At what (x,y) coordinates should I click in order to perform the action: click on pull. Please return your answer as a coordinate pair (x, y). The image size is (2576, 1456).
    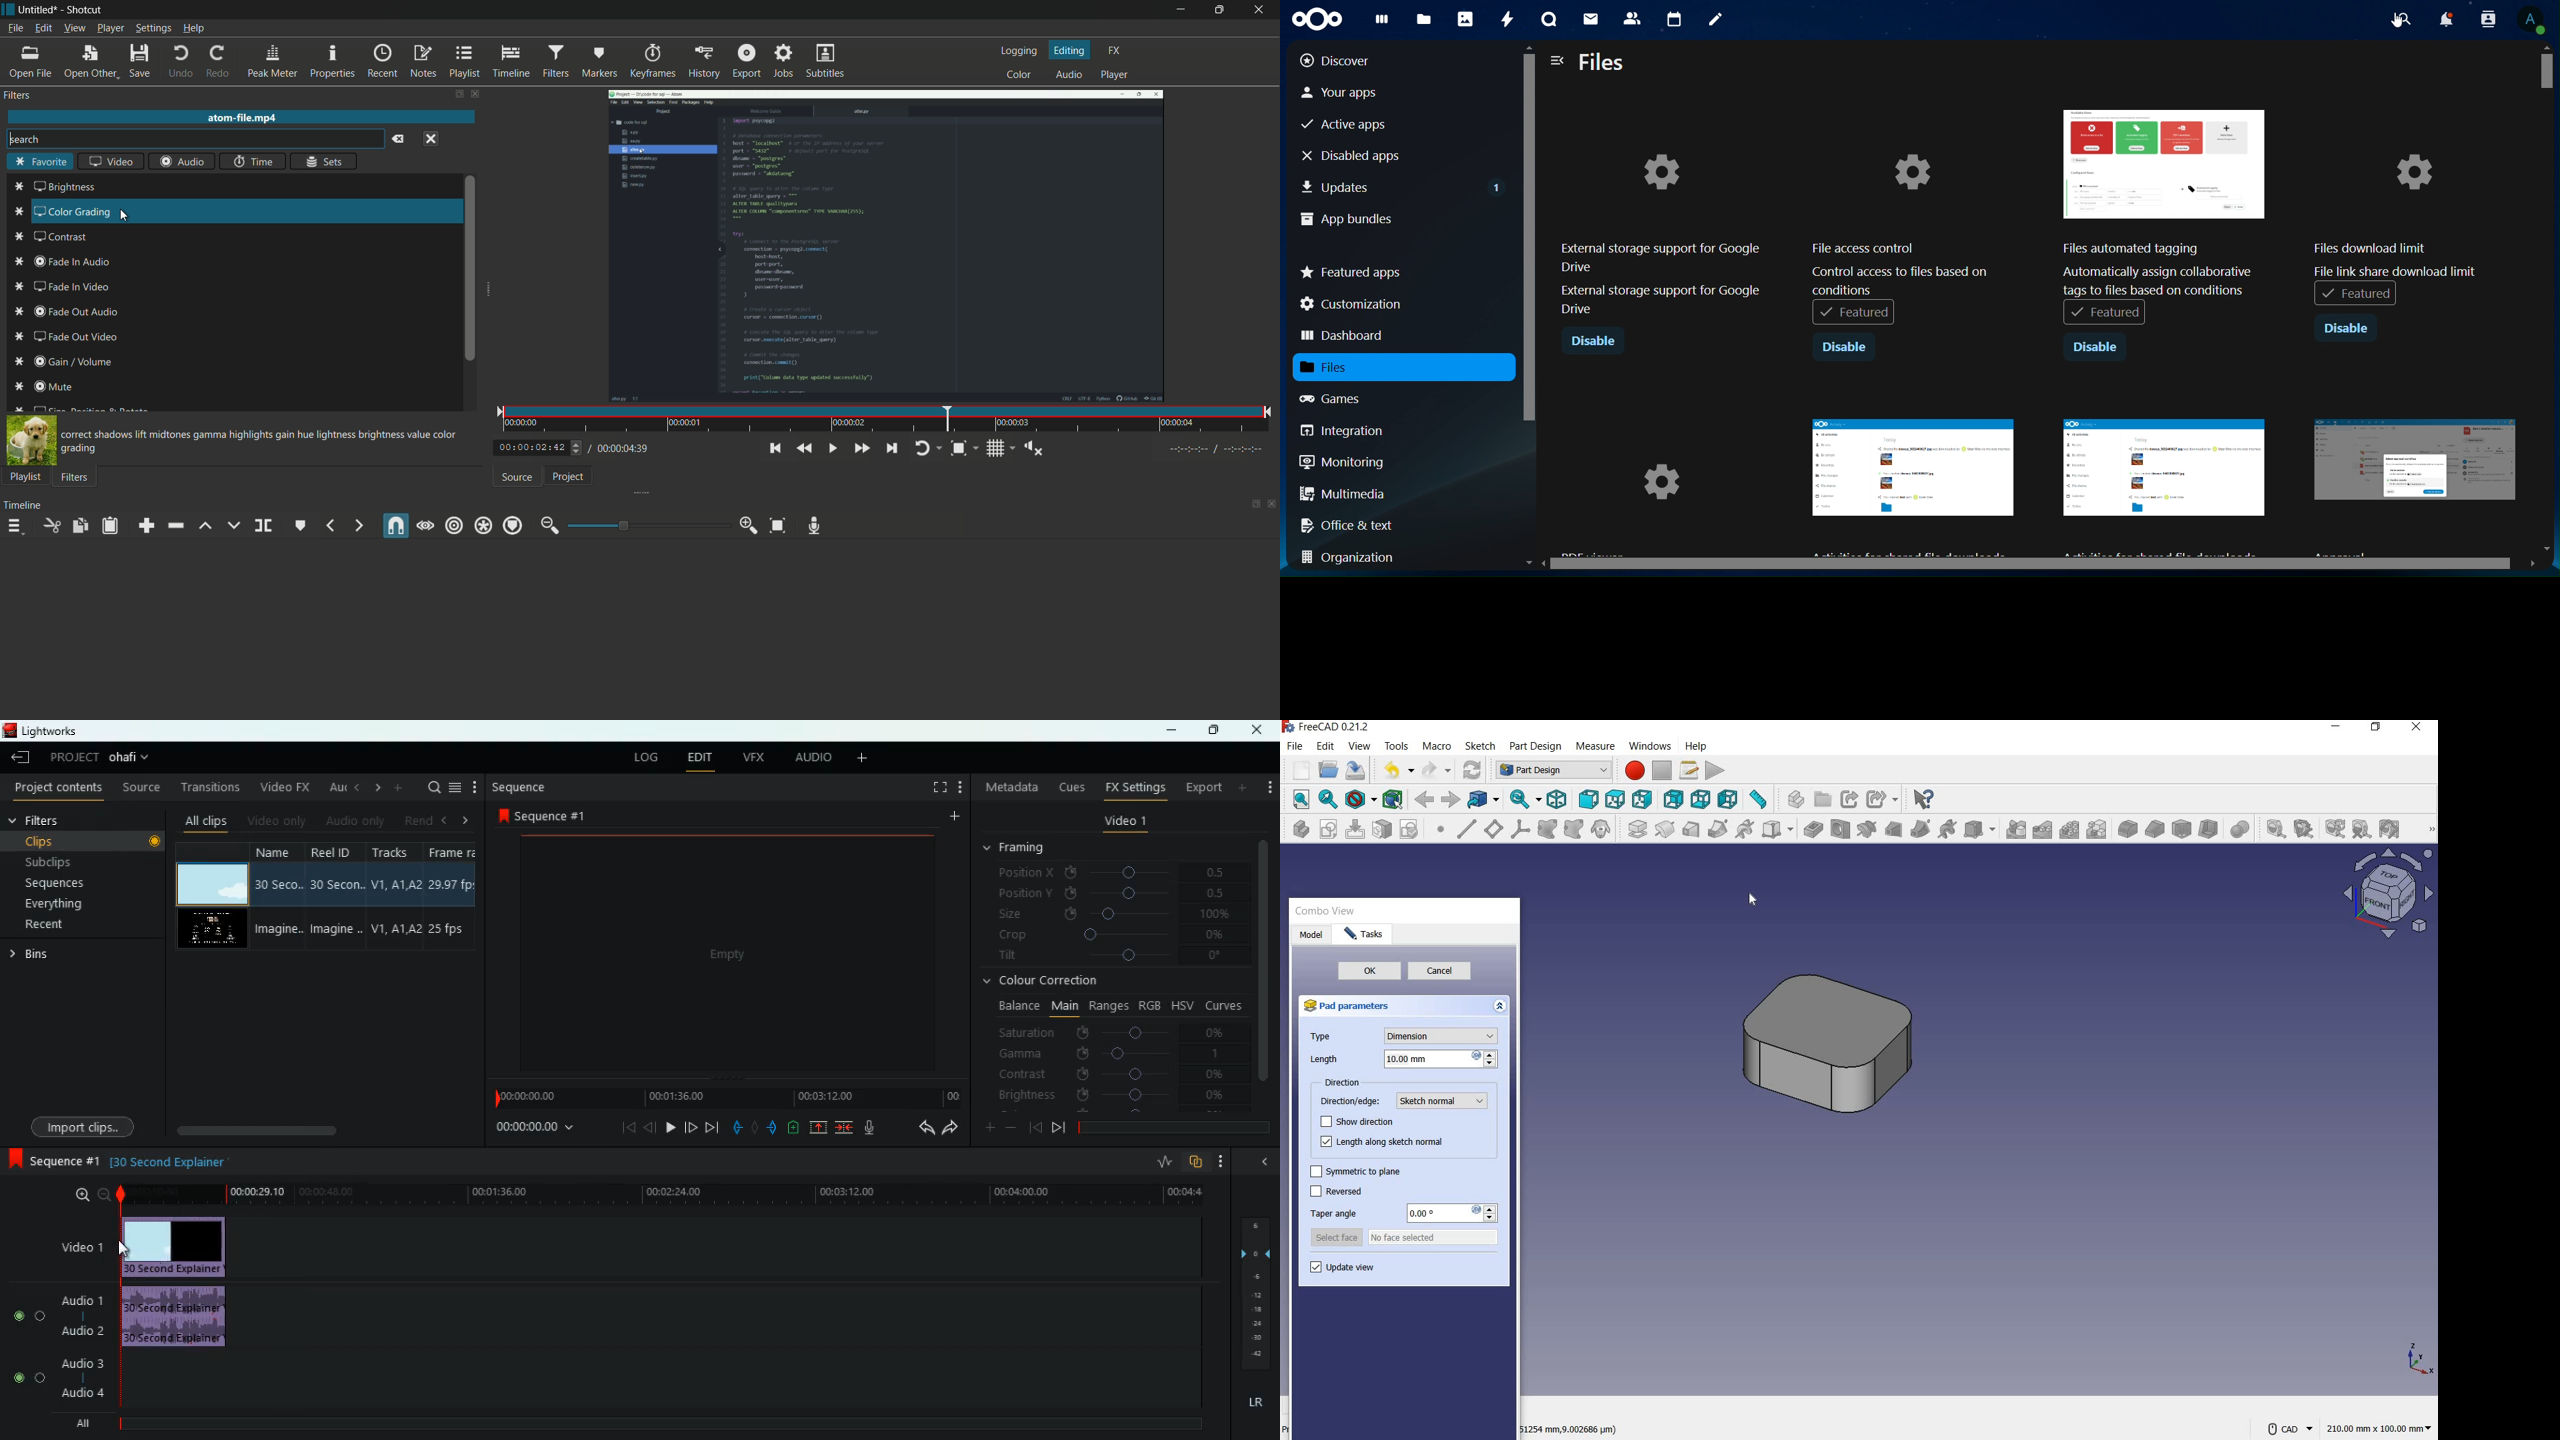
    Looking at the image, I should click on (736, 1126).